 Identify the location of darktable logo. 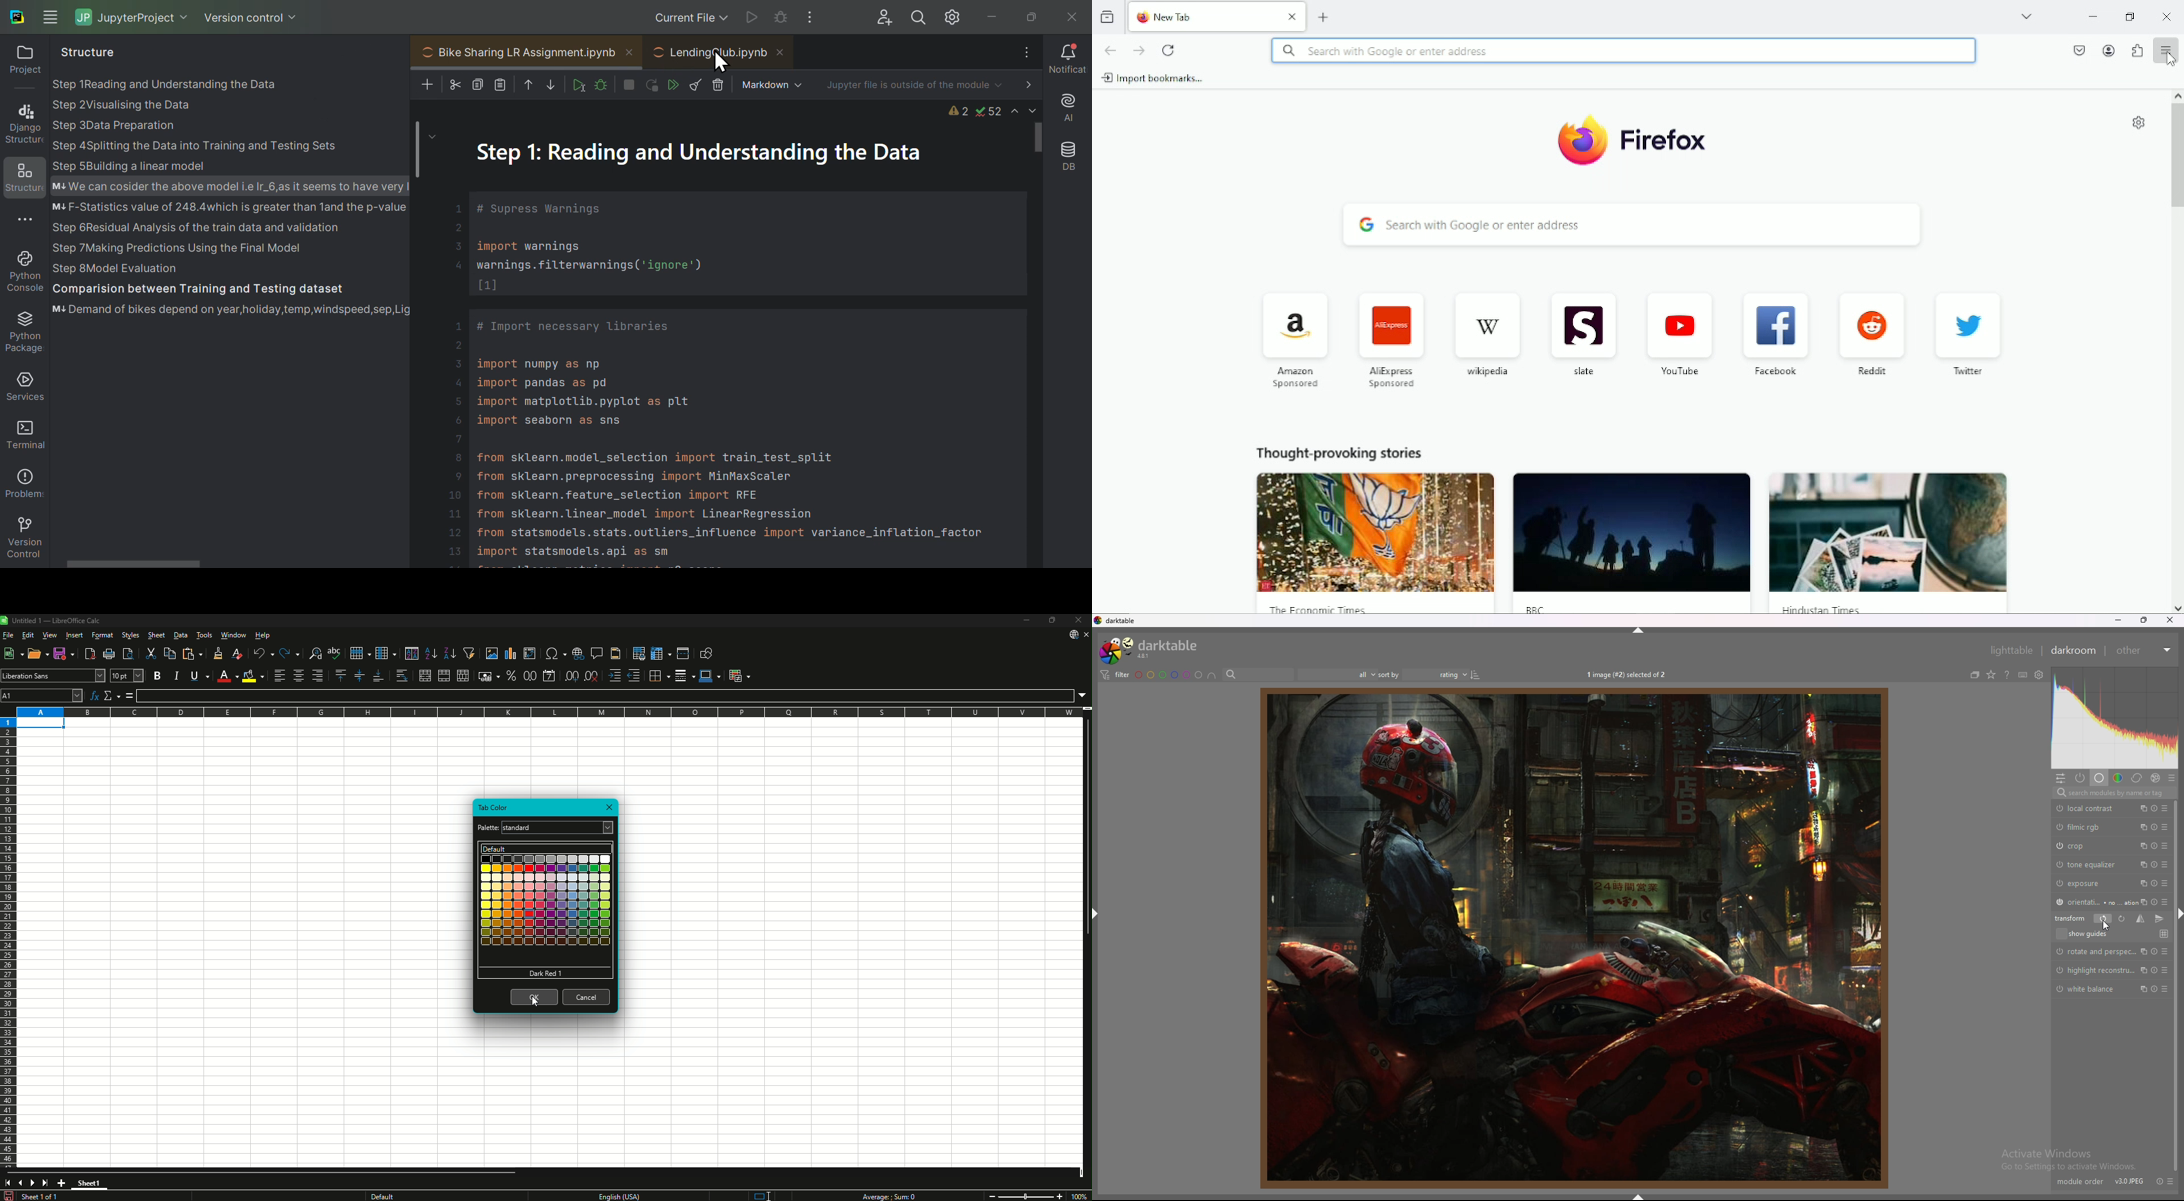
(1099, 621).